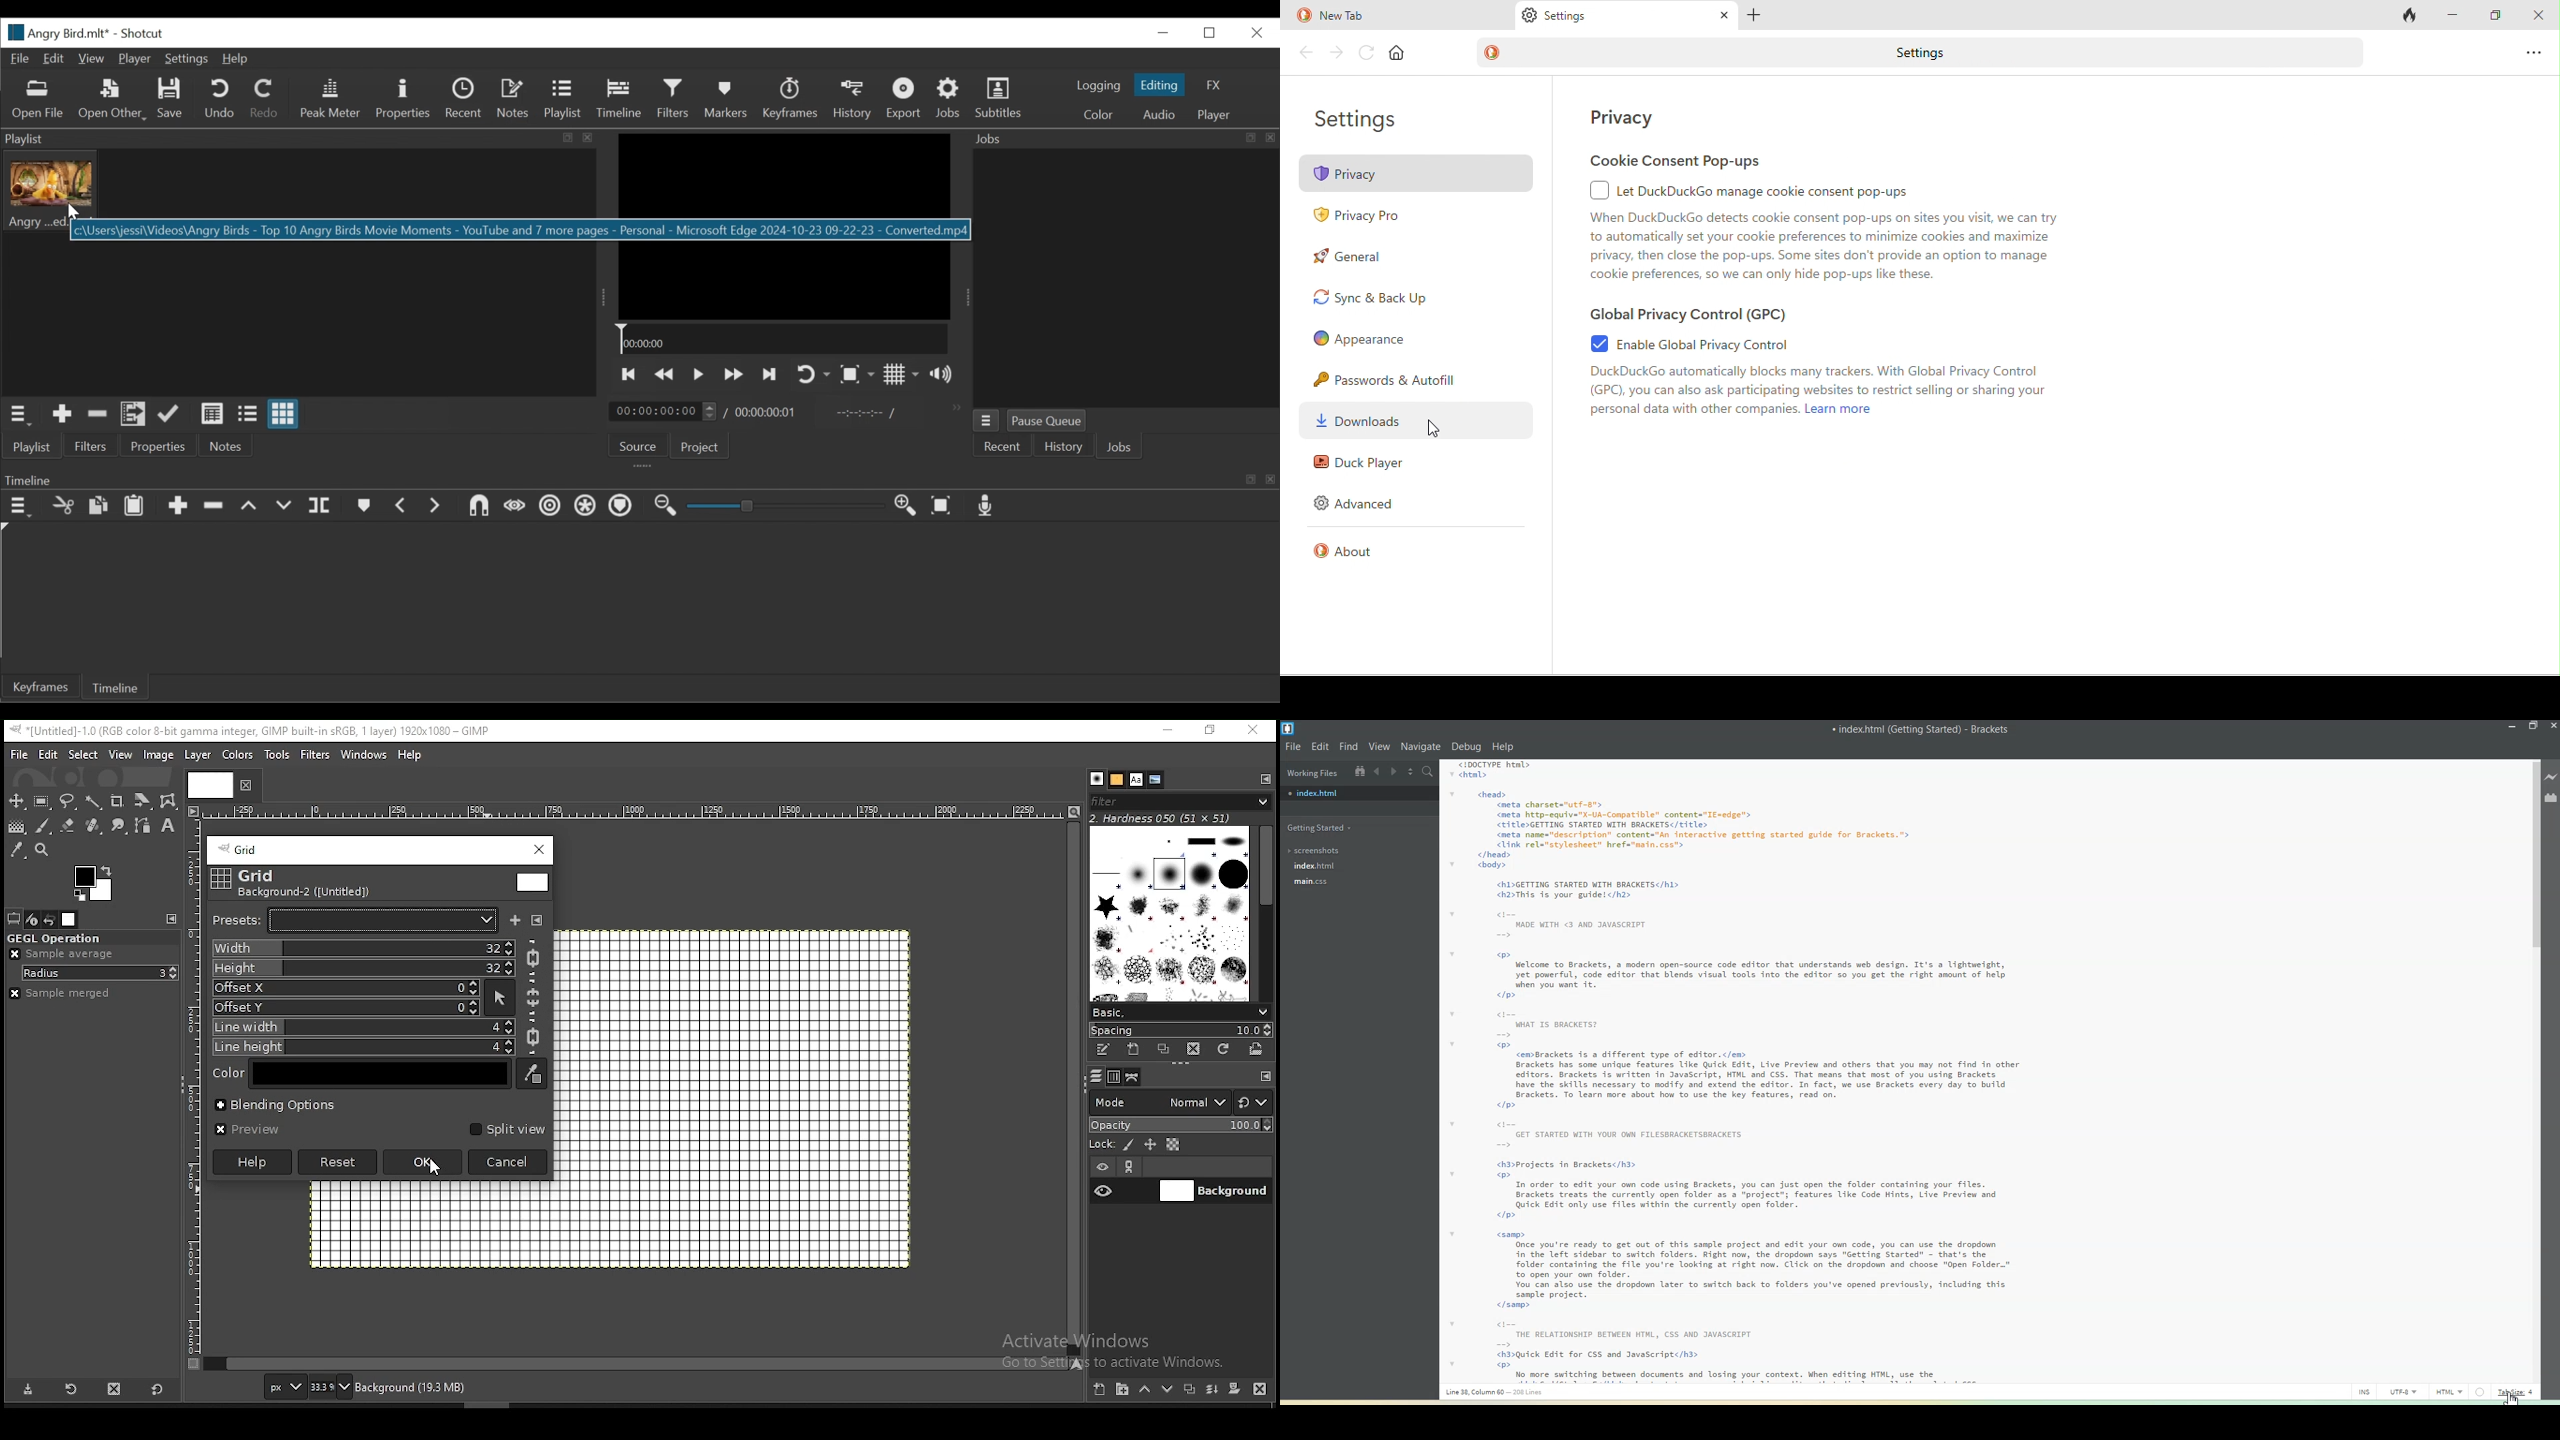 This screenshot has height=1456, width=2576. Describe the element at coordinates (438, 508) in the screenshot. I see `next` at that location.